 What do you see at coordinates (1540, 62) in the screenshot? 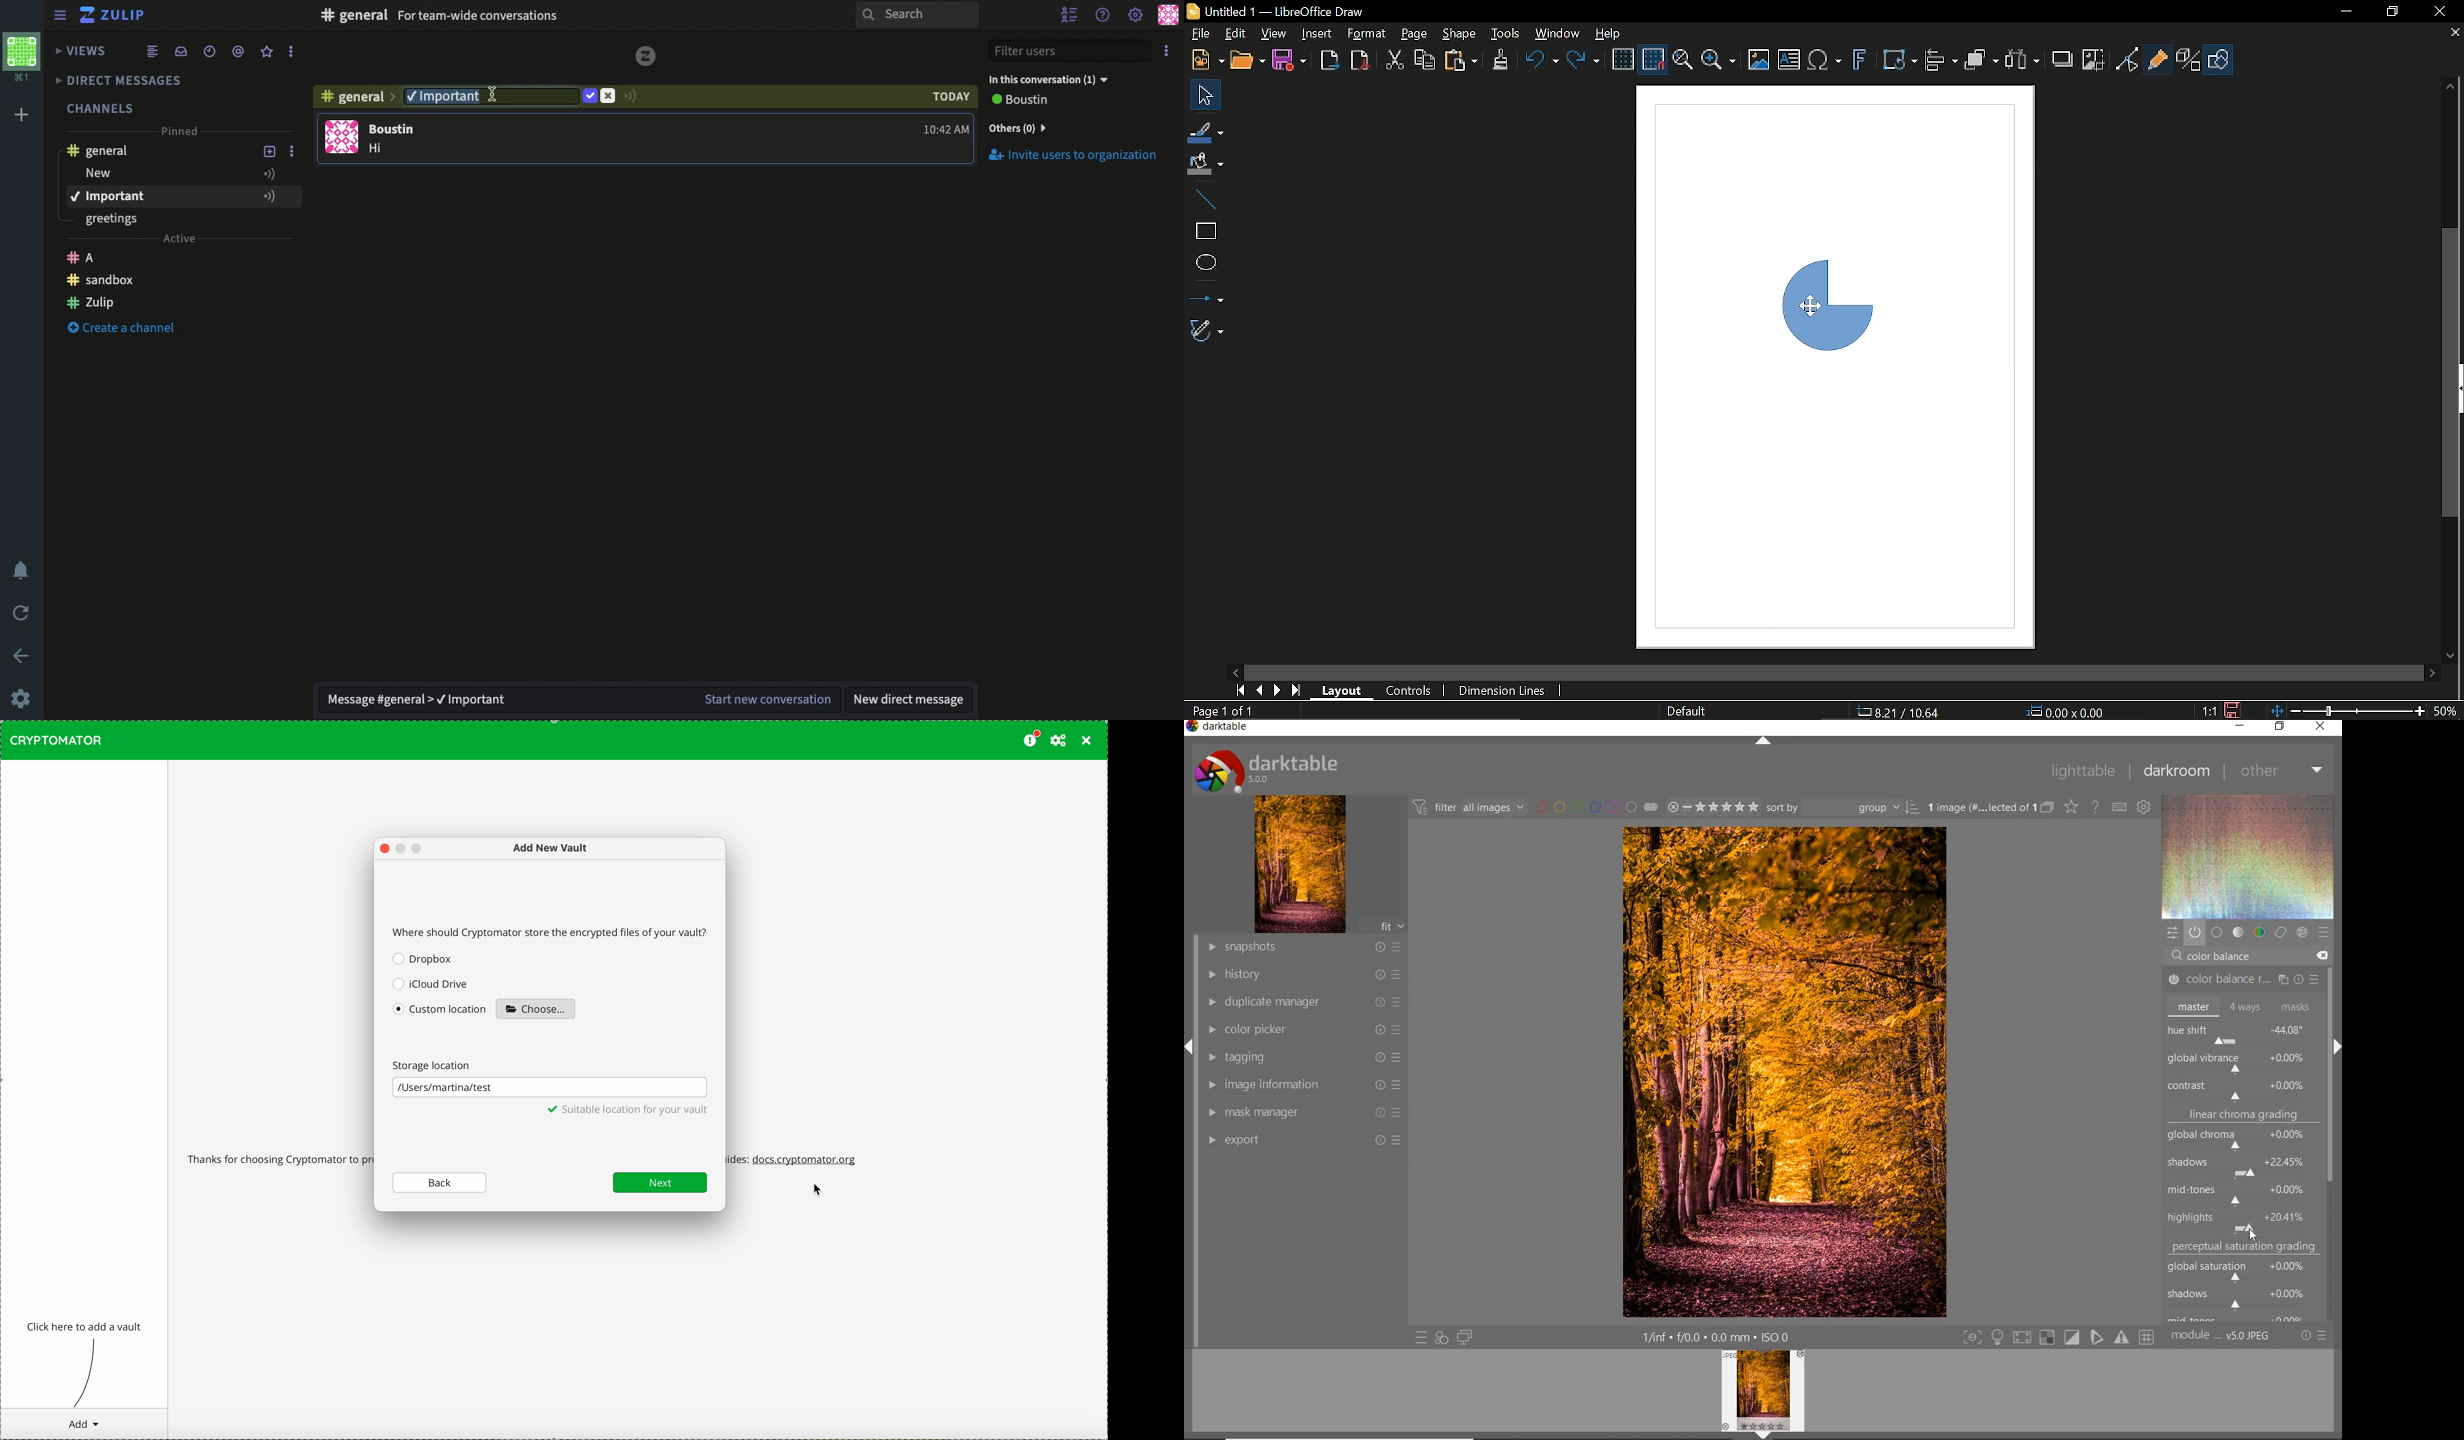
I see `Undo` at bounding box center [1540, 62].